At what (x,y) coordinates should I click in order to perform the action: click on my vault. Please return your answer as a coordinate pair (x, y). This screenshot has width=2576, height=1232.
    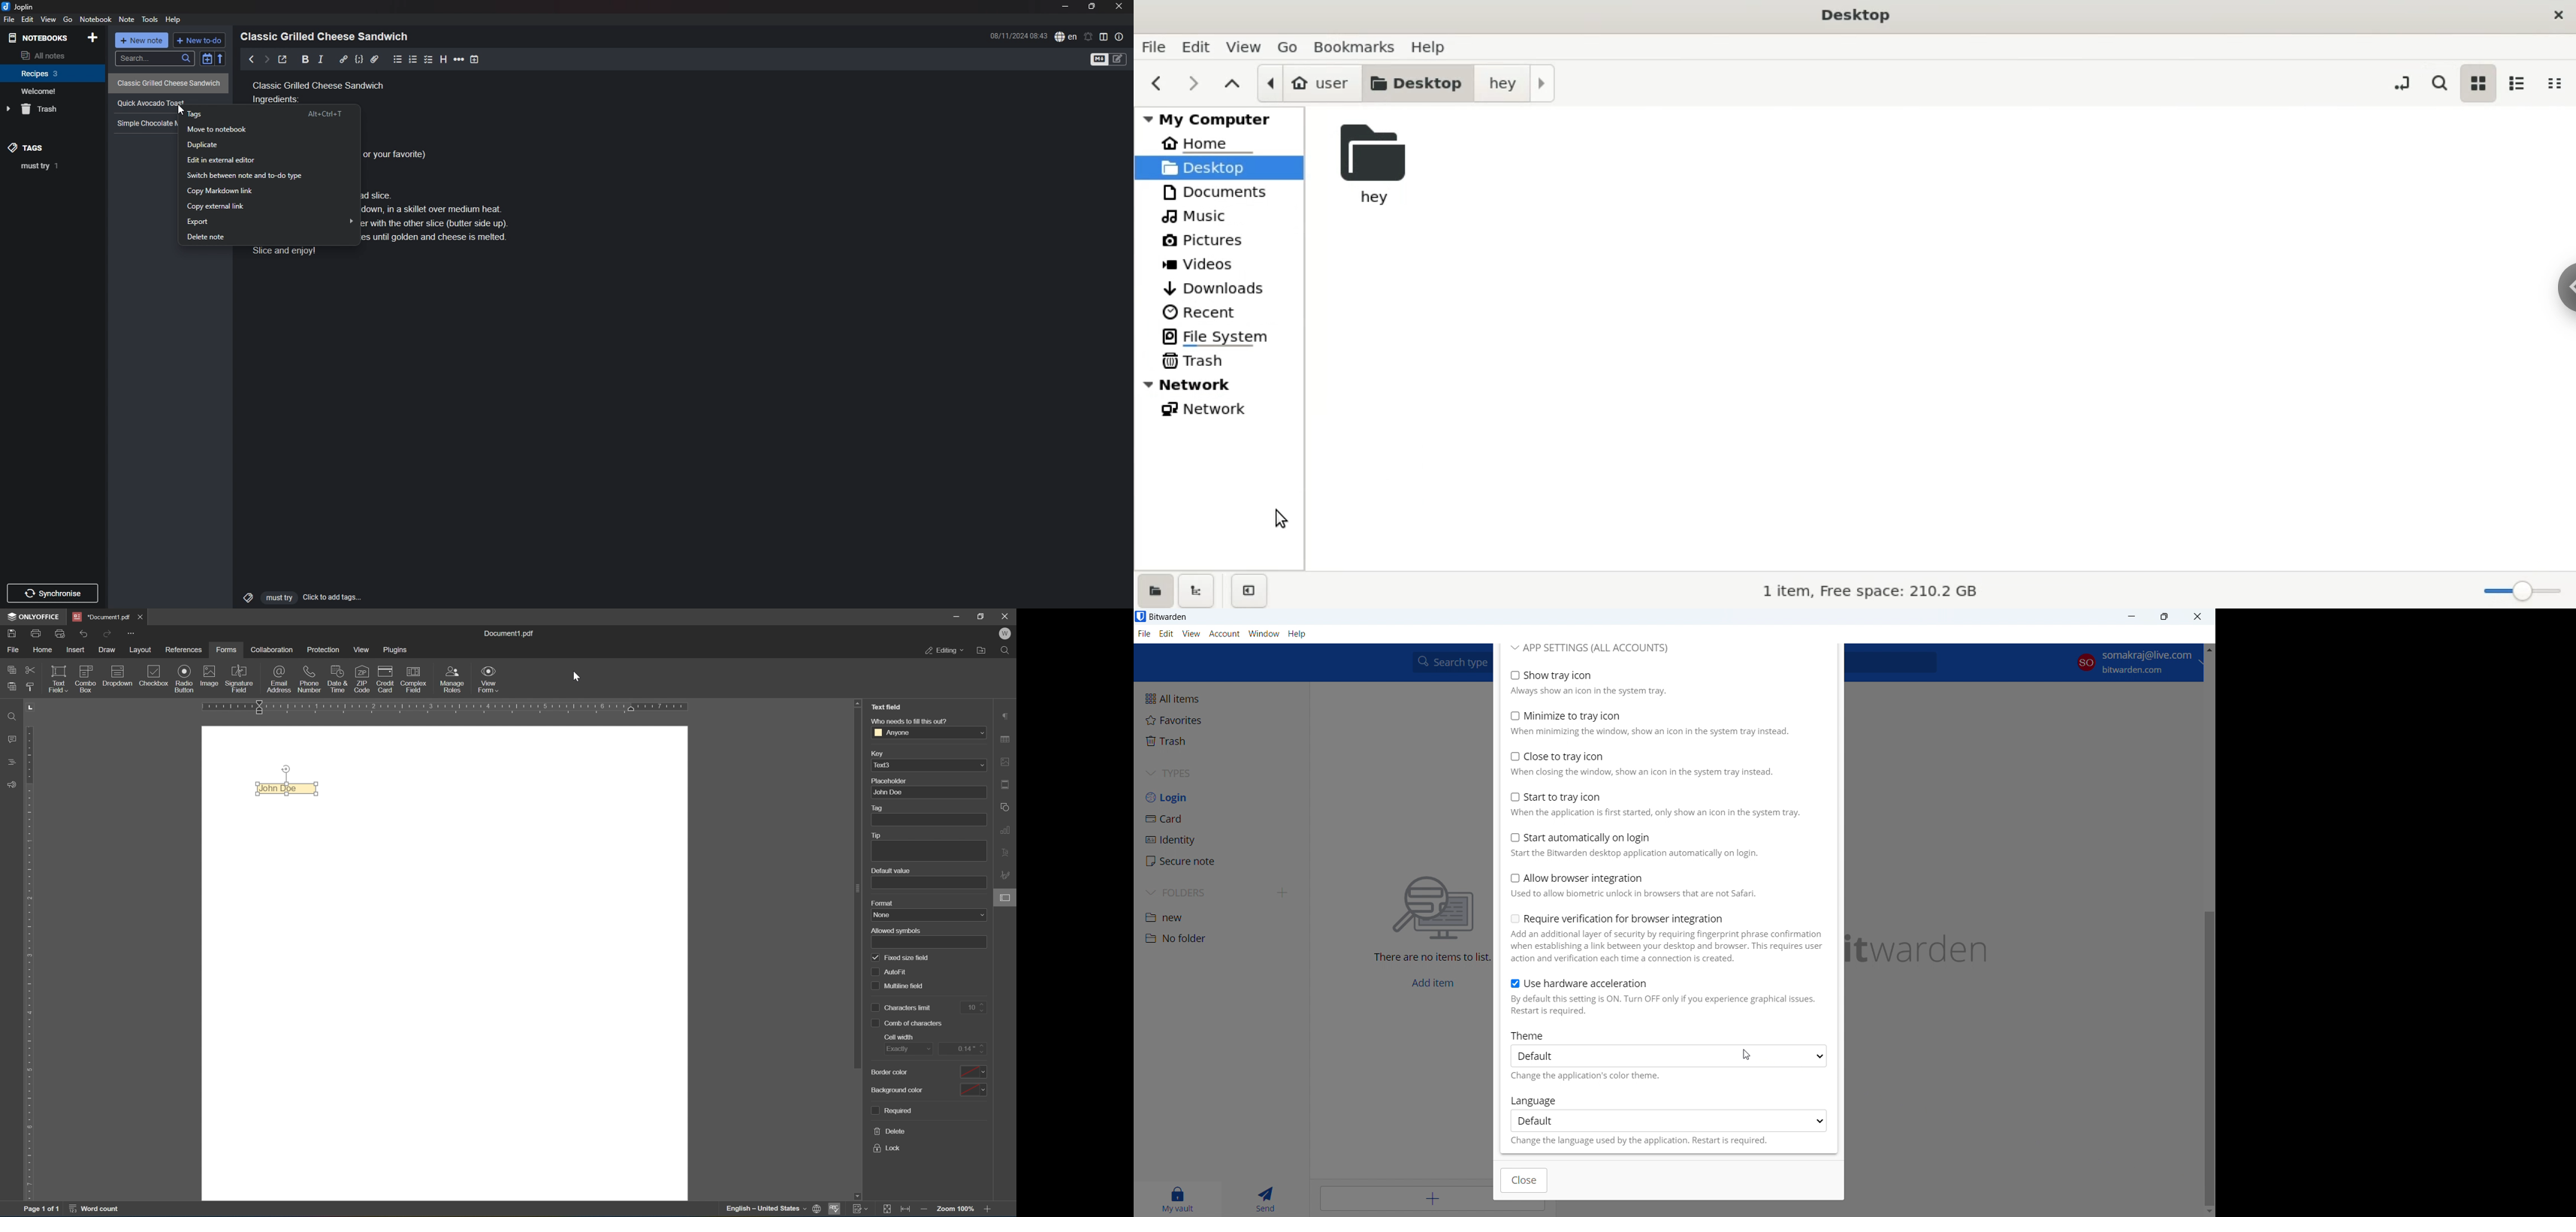
    Looking at the image, I should click on (1176, 1200).